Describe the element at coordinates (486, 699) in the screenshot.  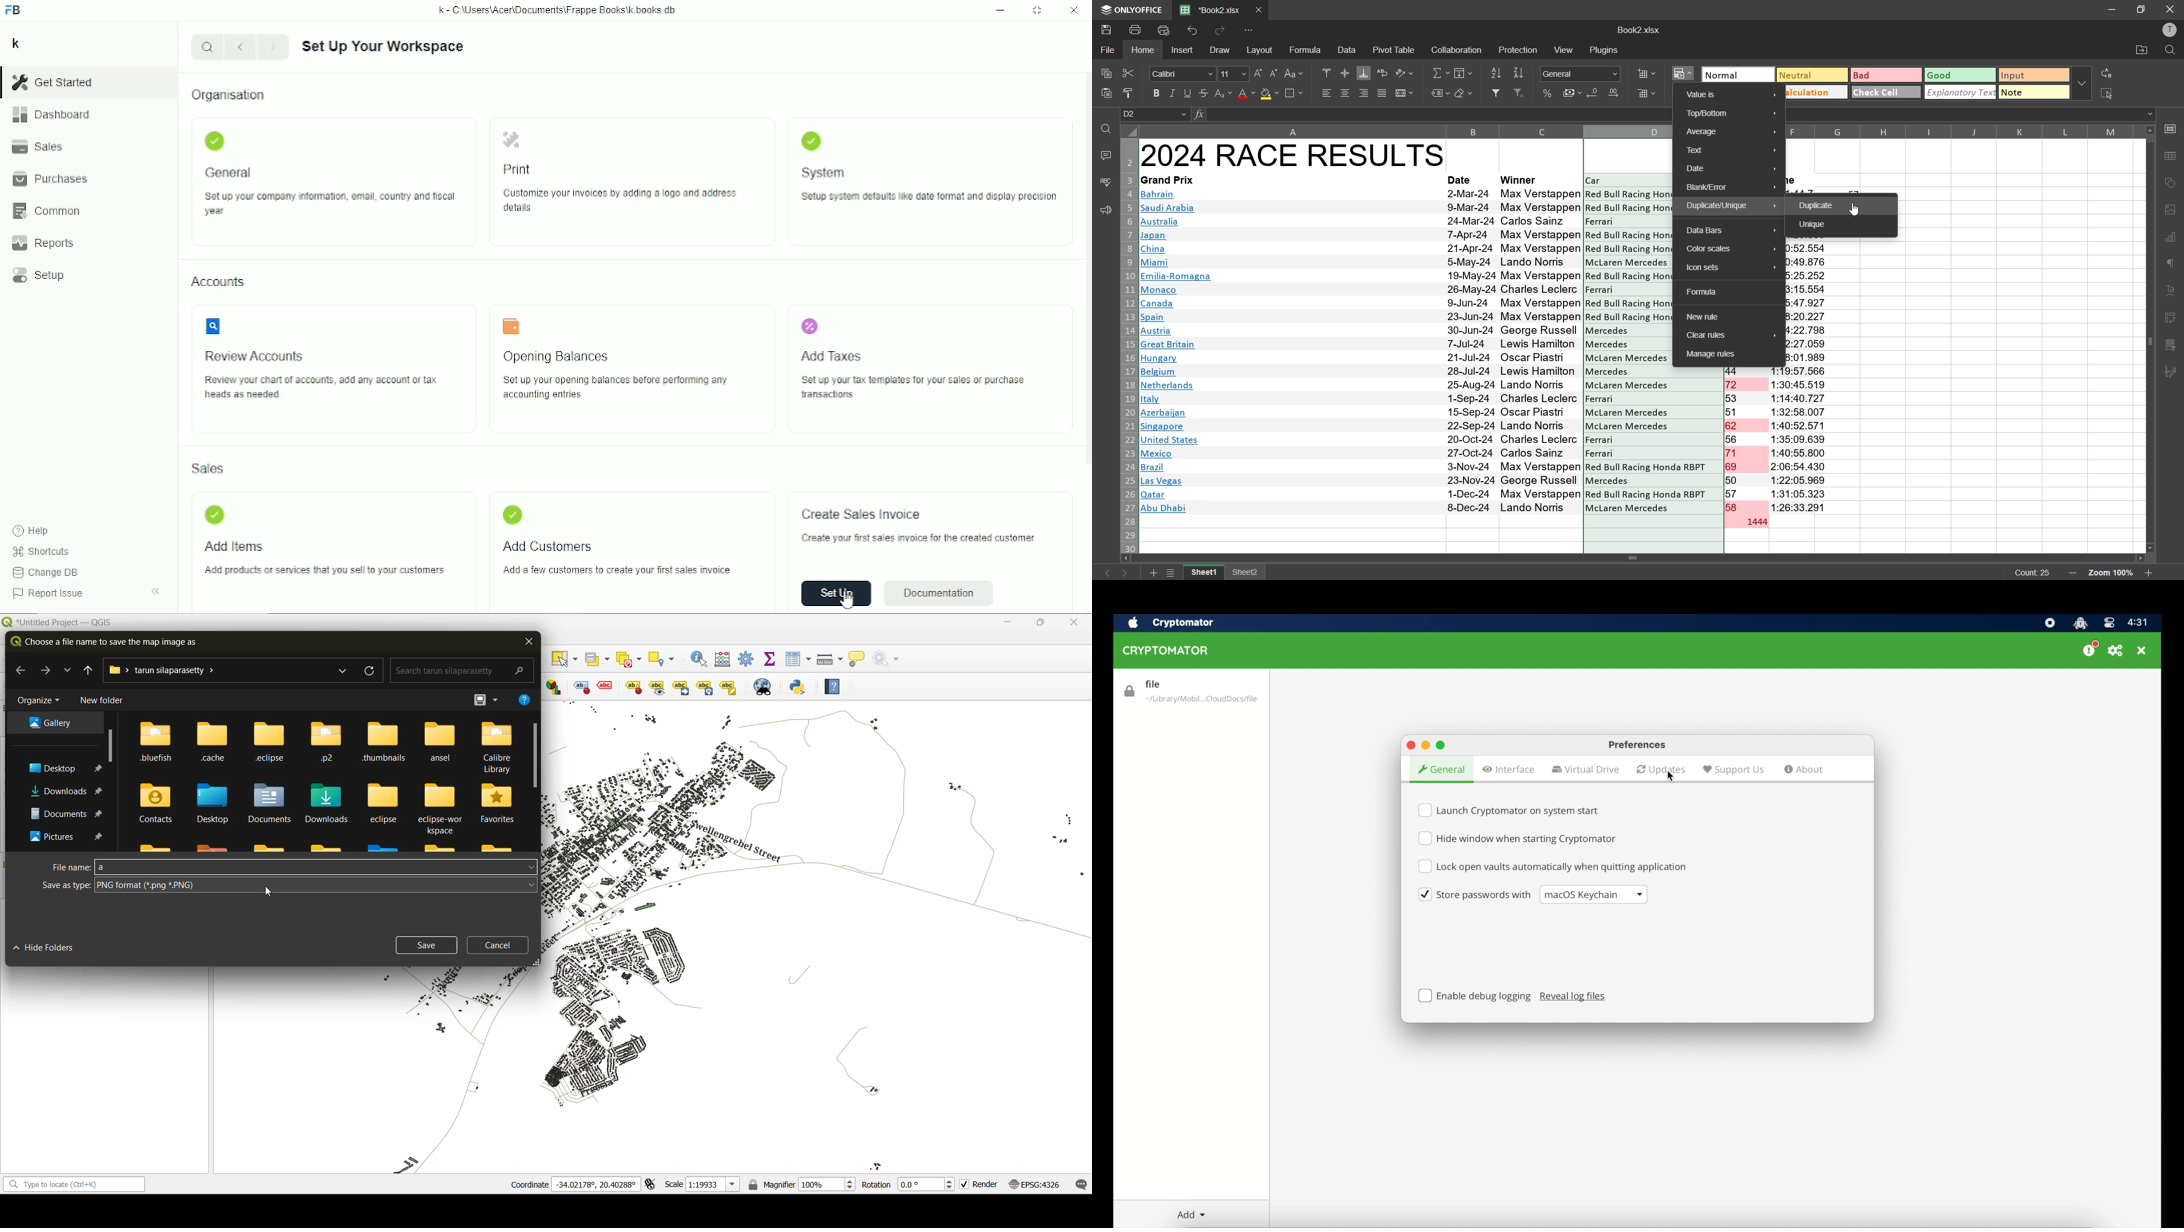
I see `view` at that location.